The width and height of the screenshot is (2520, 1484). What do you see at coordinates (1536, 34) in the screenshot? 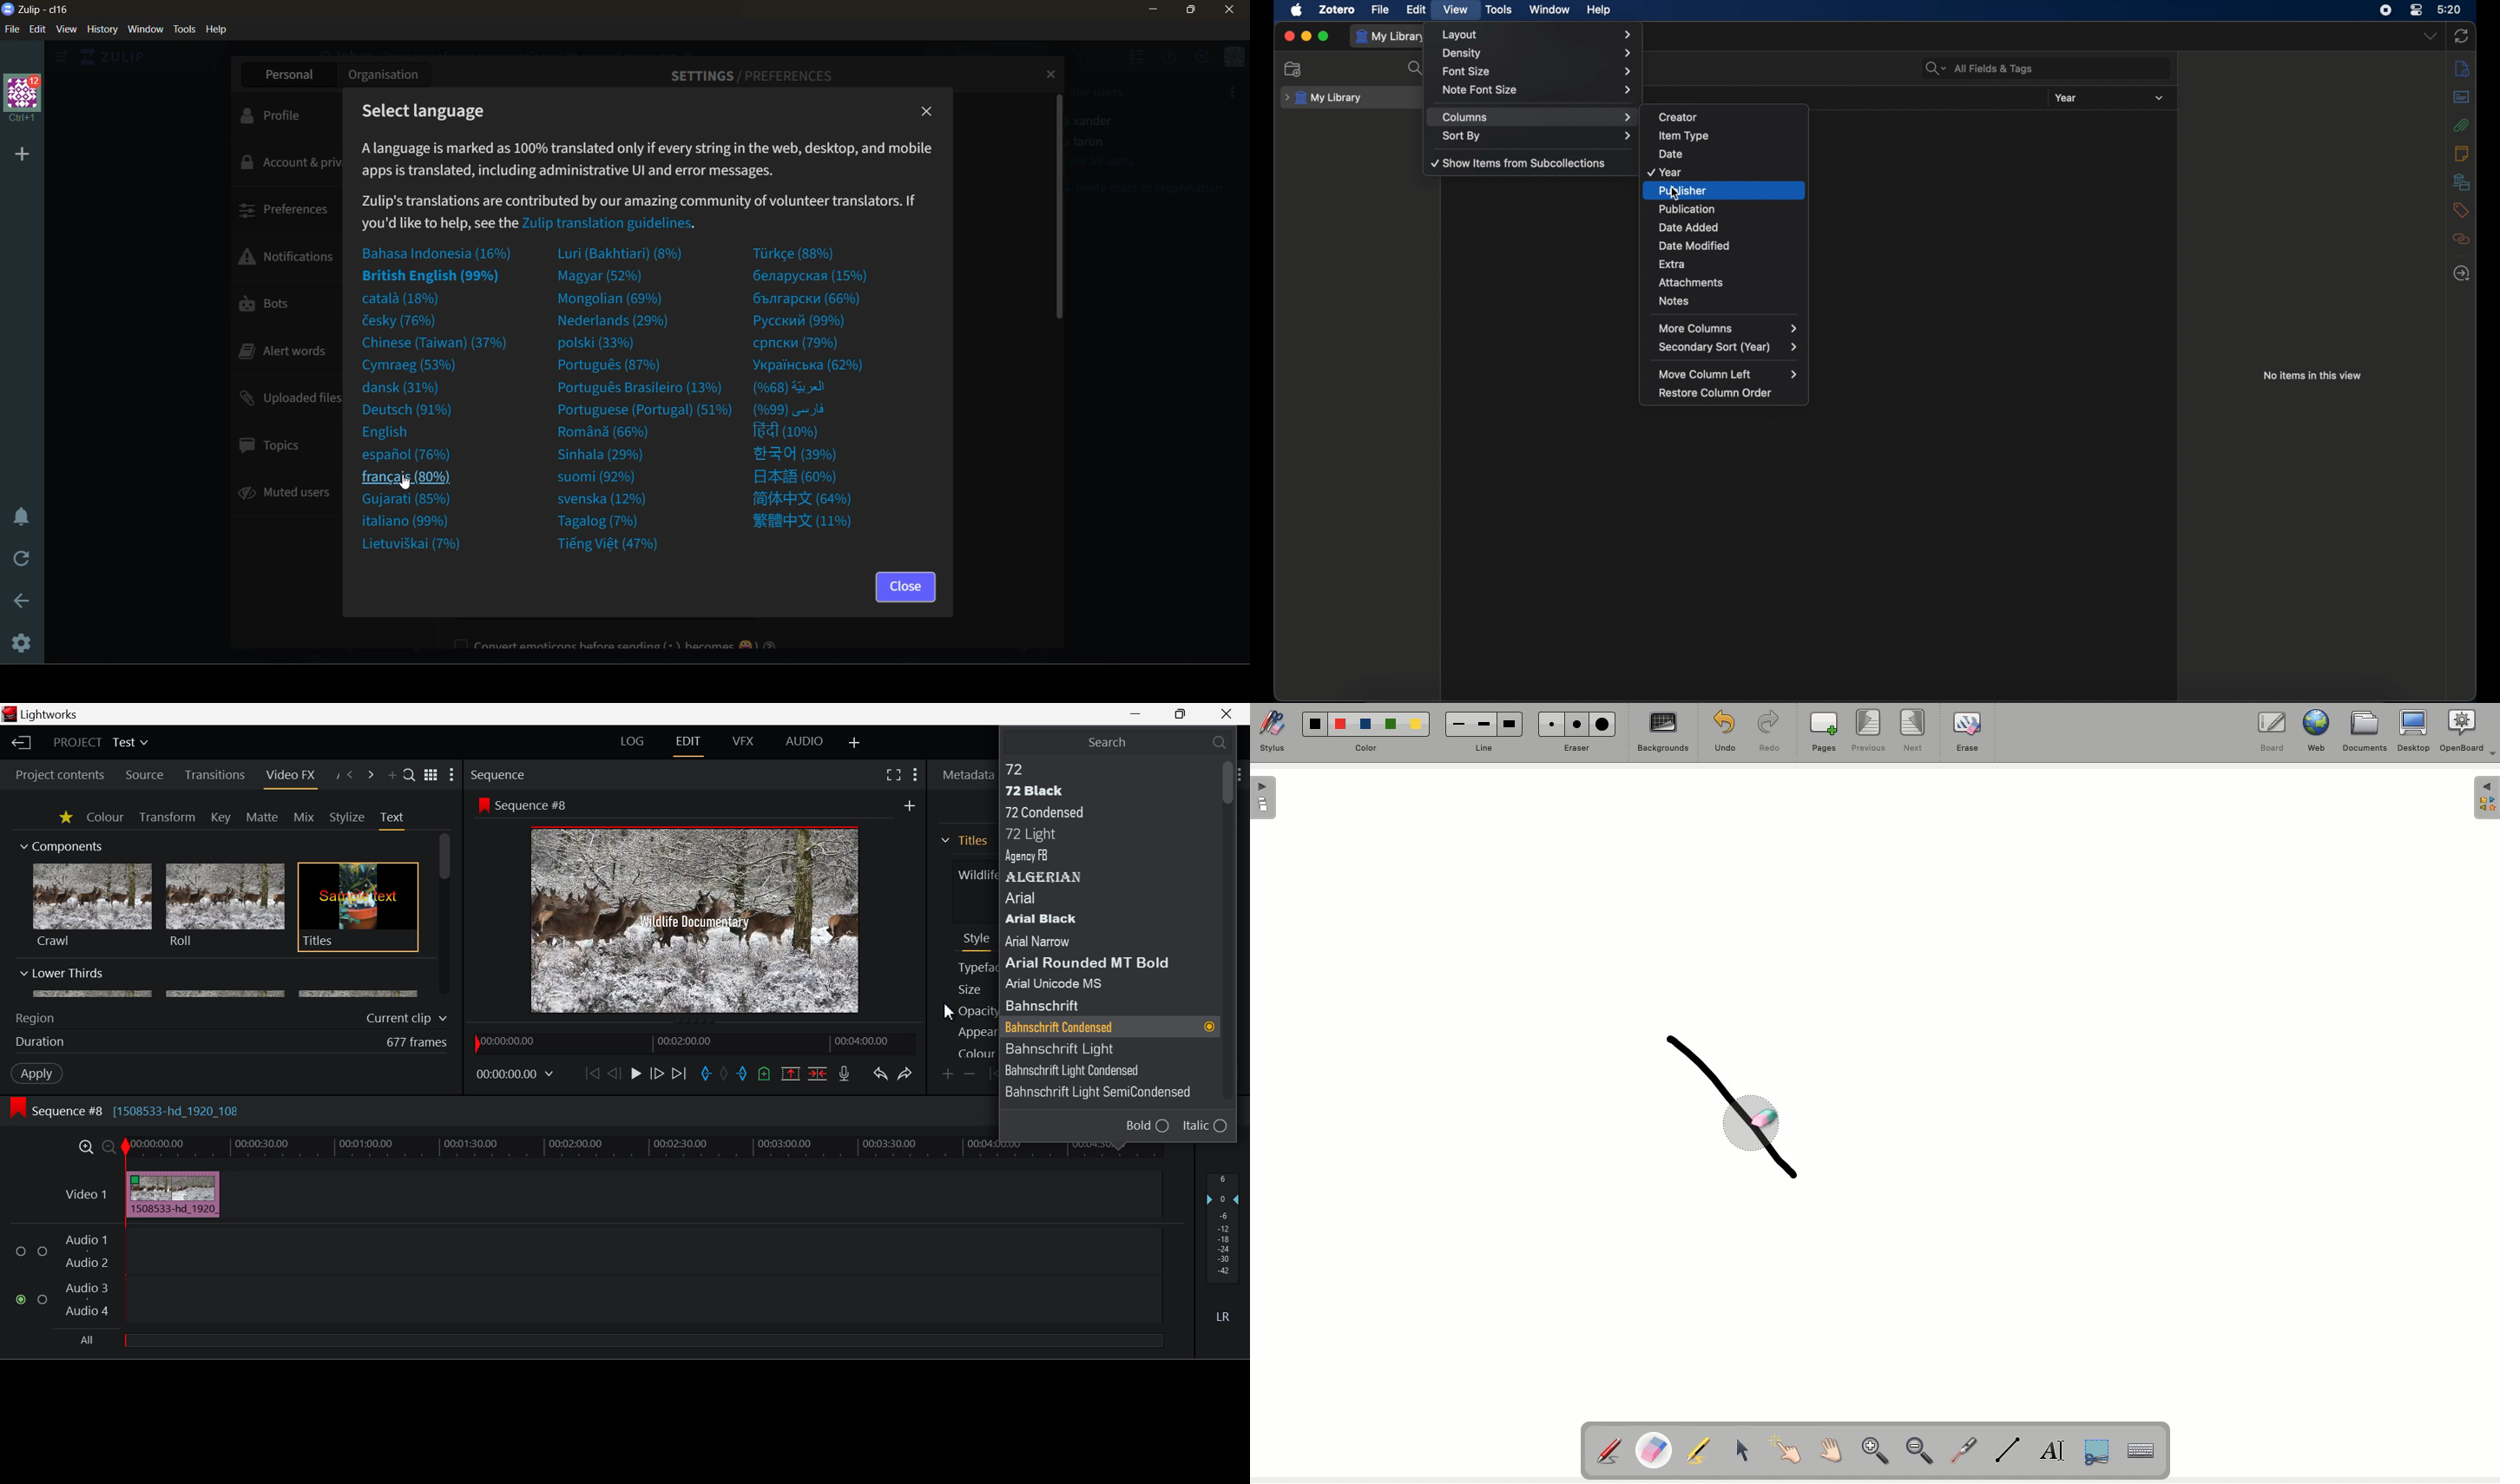
I see `layout` at bounding box center [1536, 34].